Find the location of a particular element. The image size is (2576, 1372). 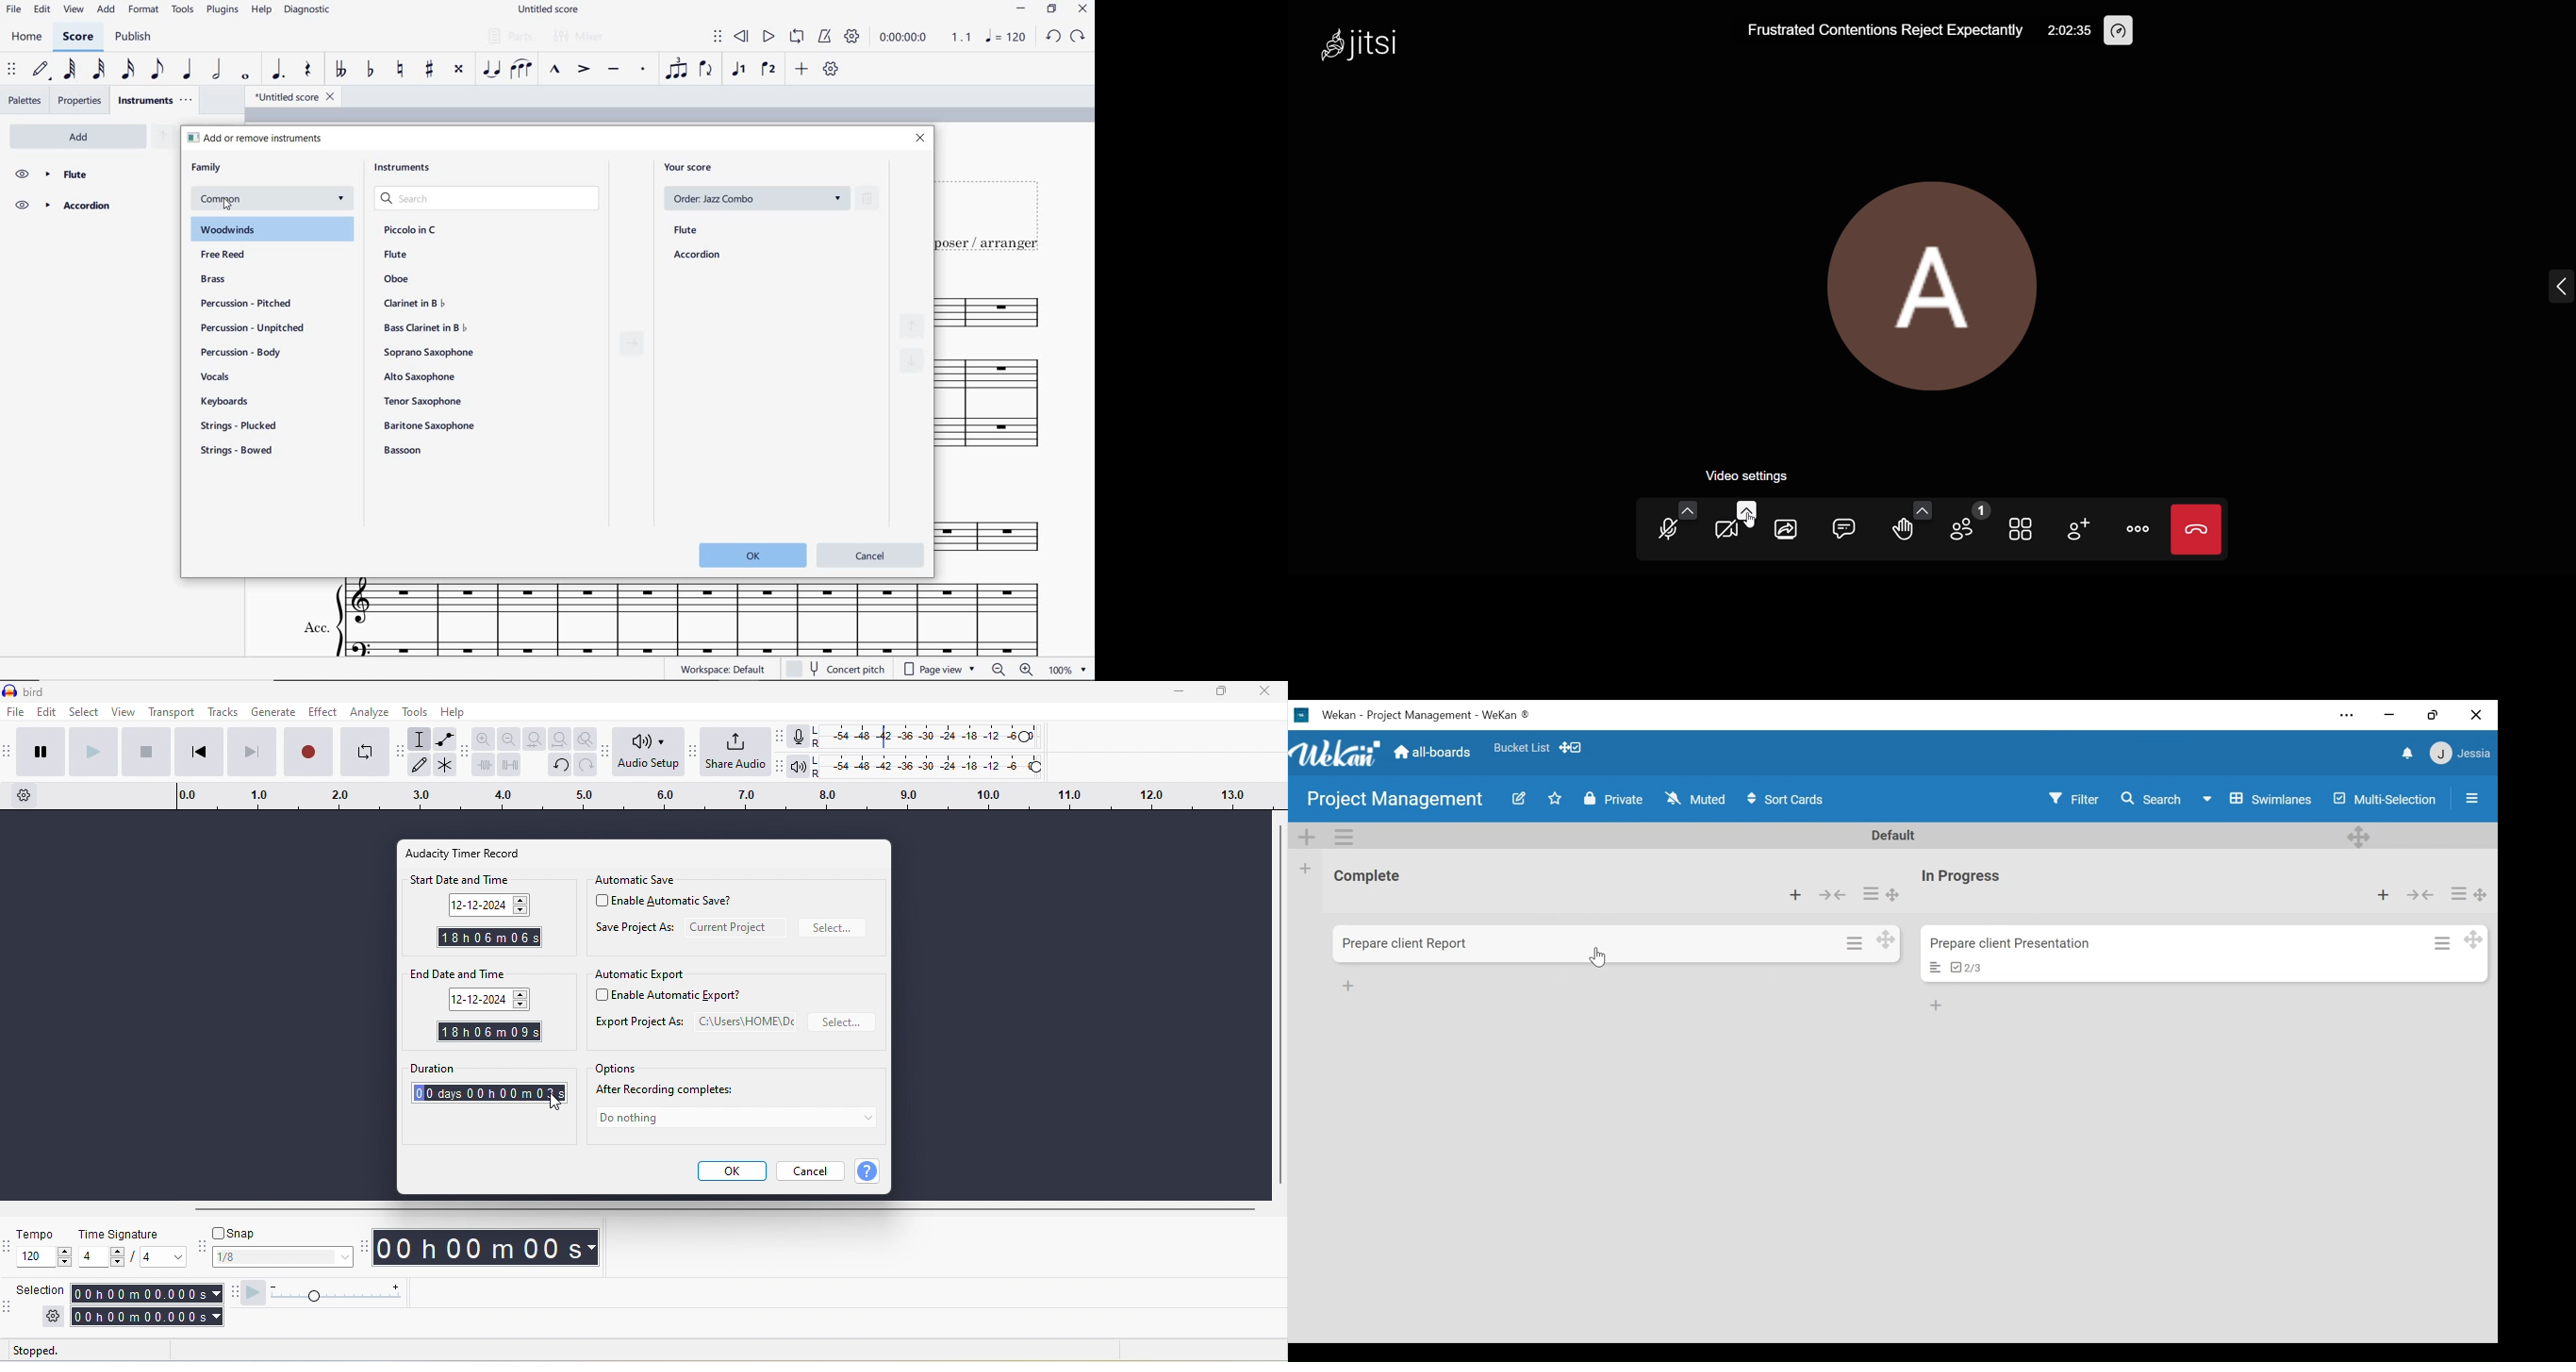

accent is located at coordinates (584, 70).